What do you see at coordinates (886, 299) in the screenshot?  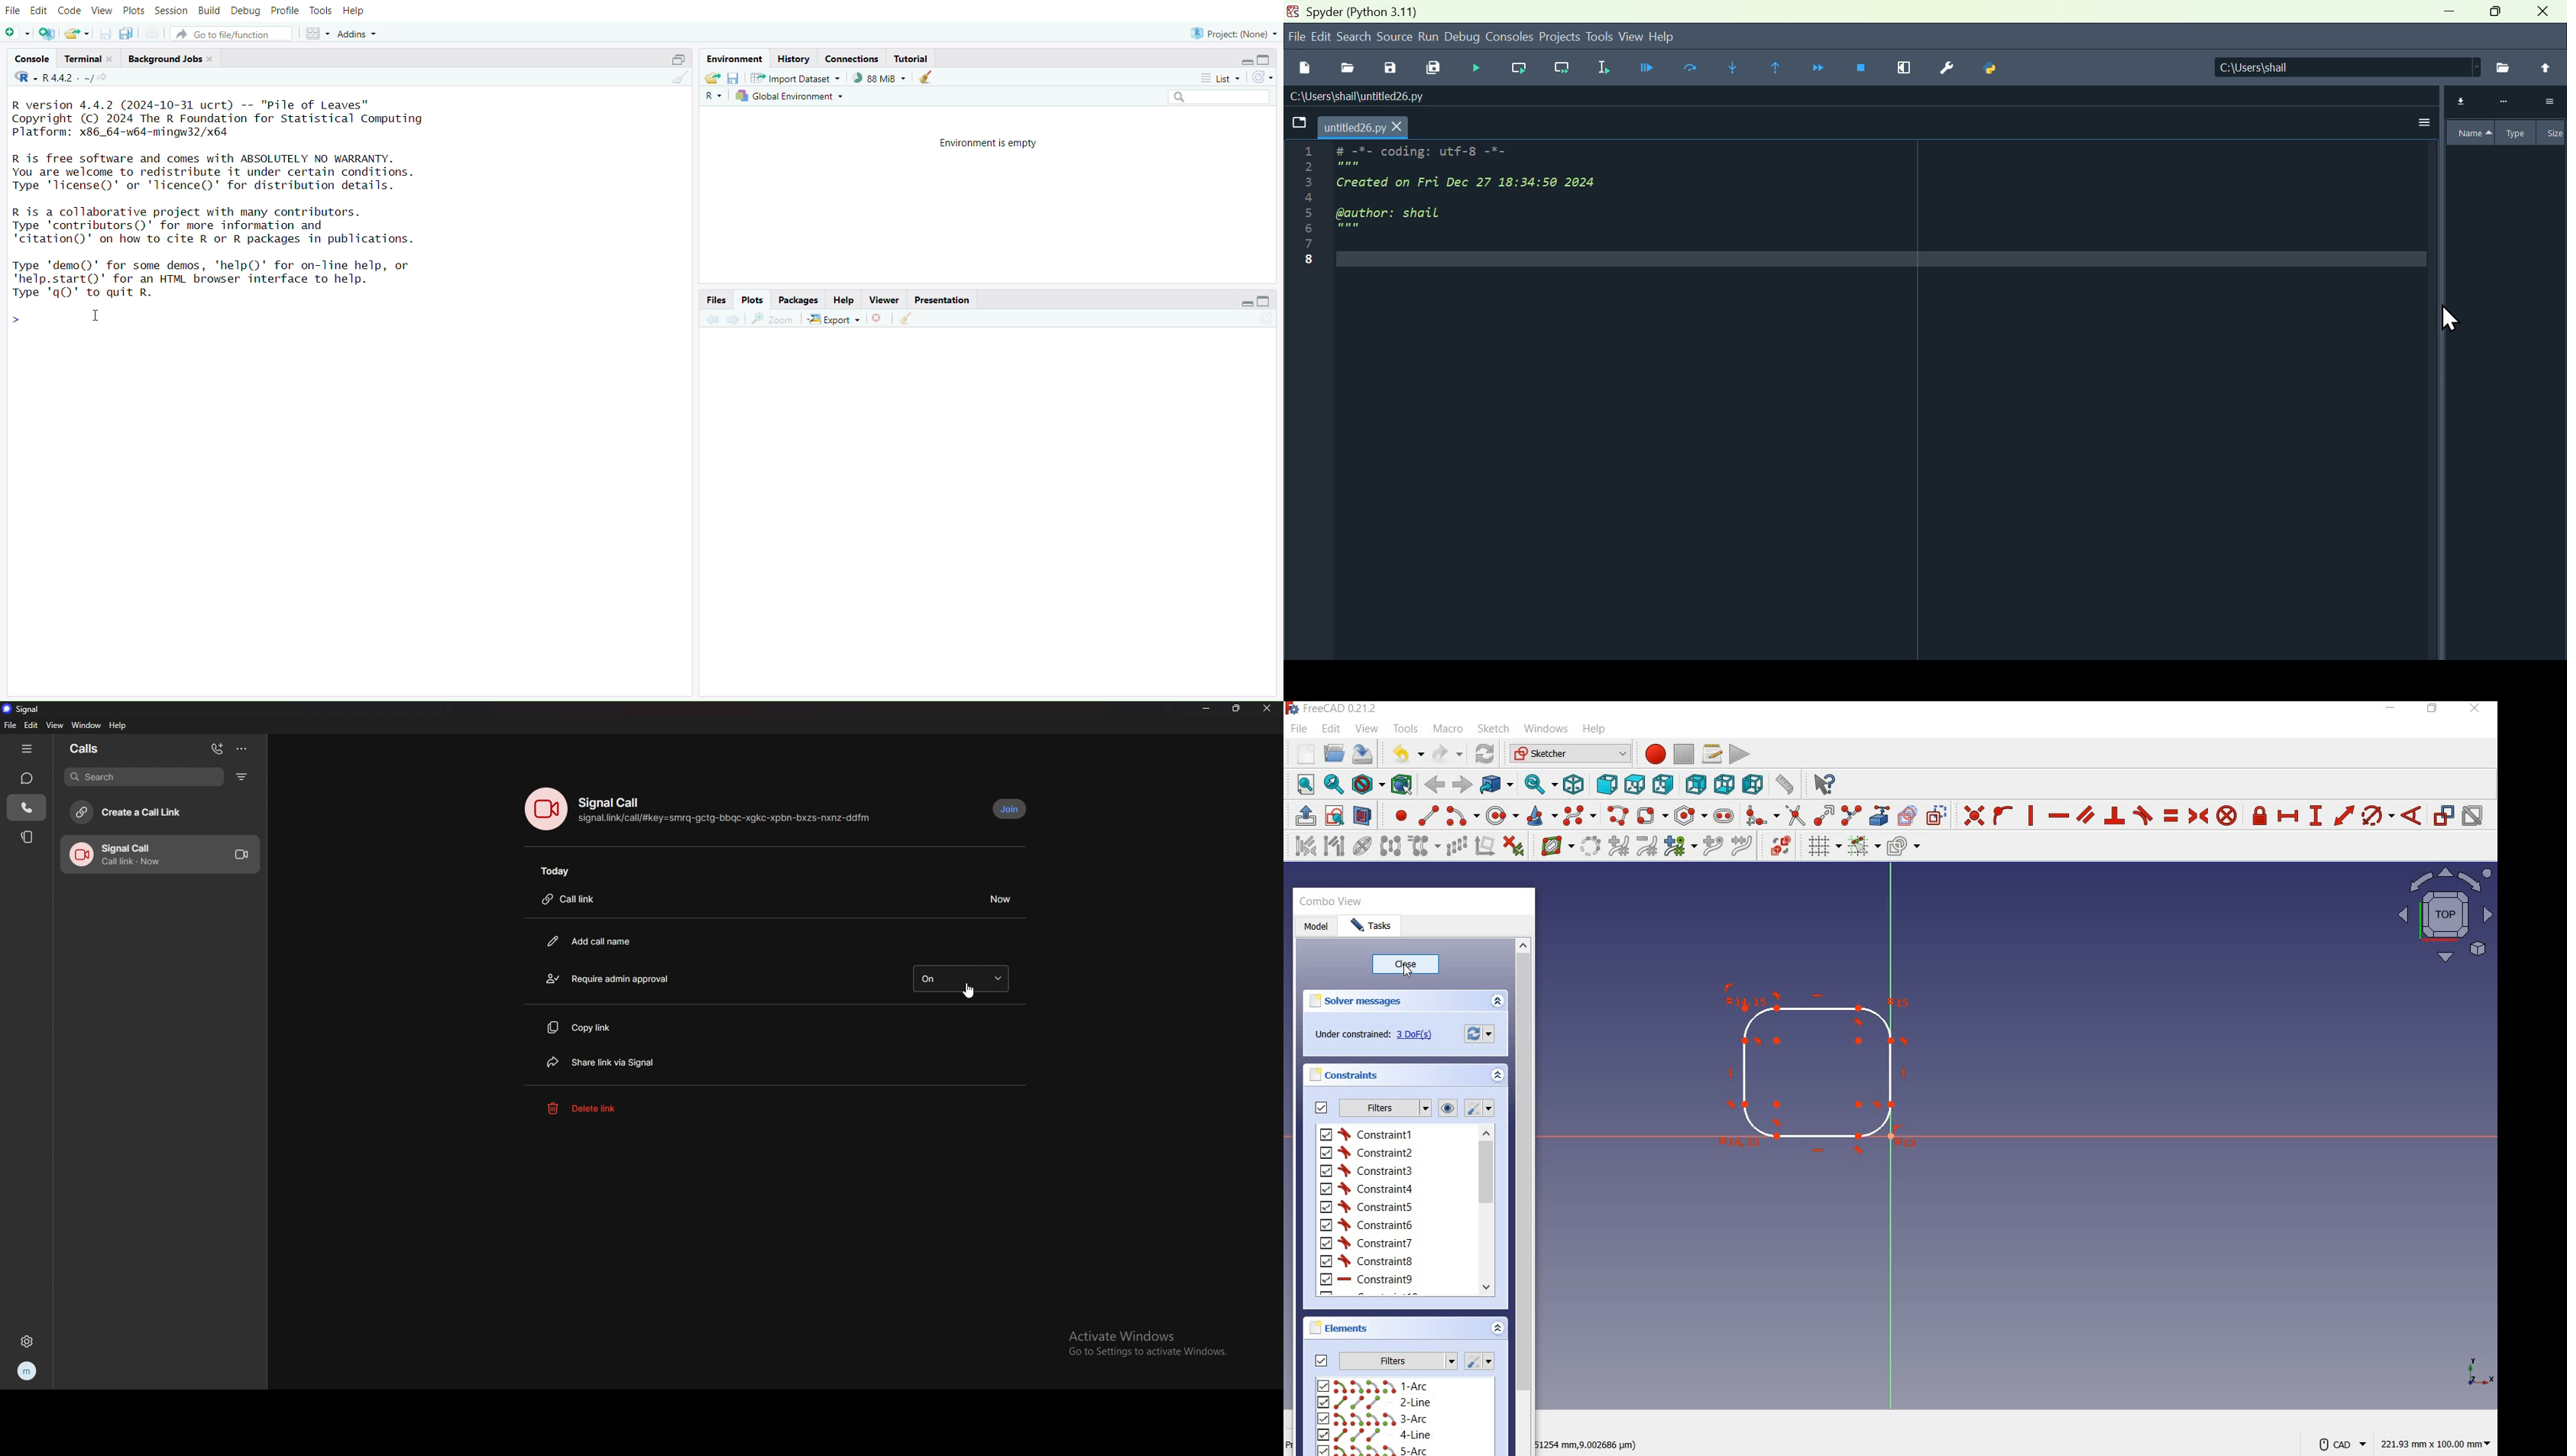 I see `viewer` at bounding box center [886, 299].